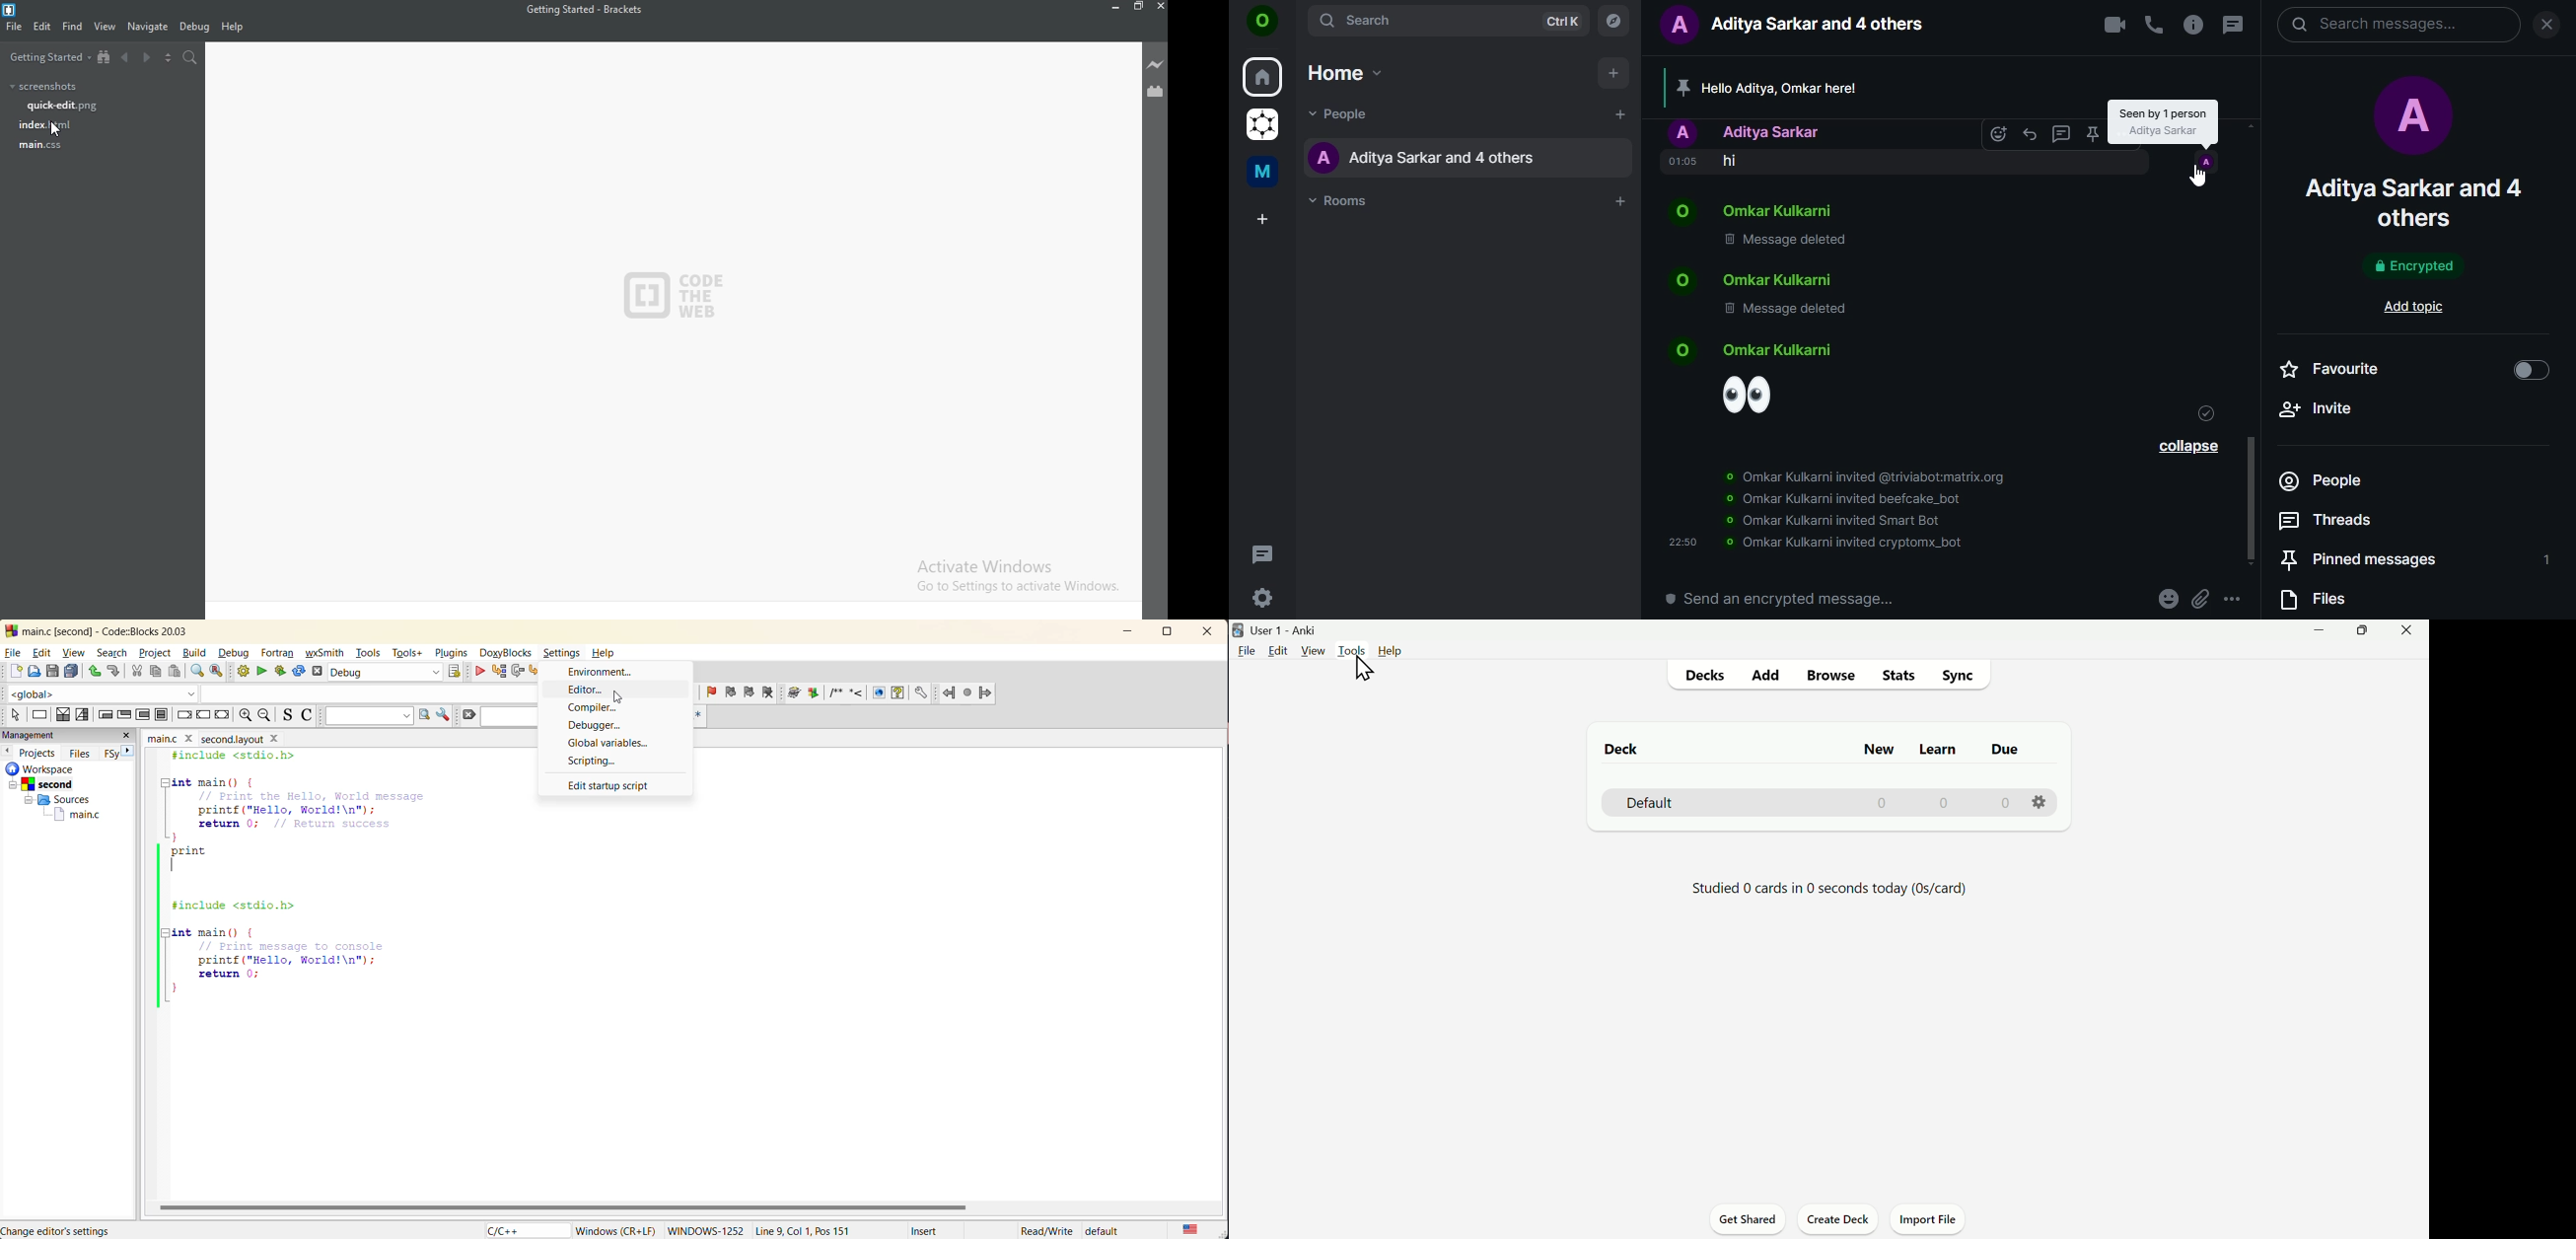 This screenshot has height=1260, width=2576. I want to click on Jump forward, so click(987, 691).